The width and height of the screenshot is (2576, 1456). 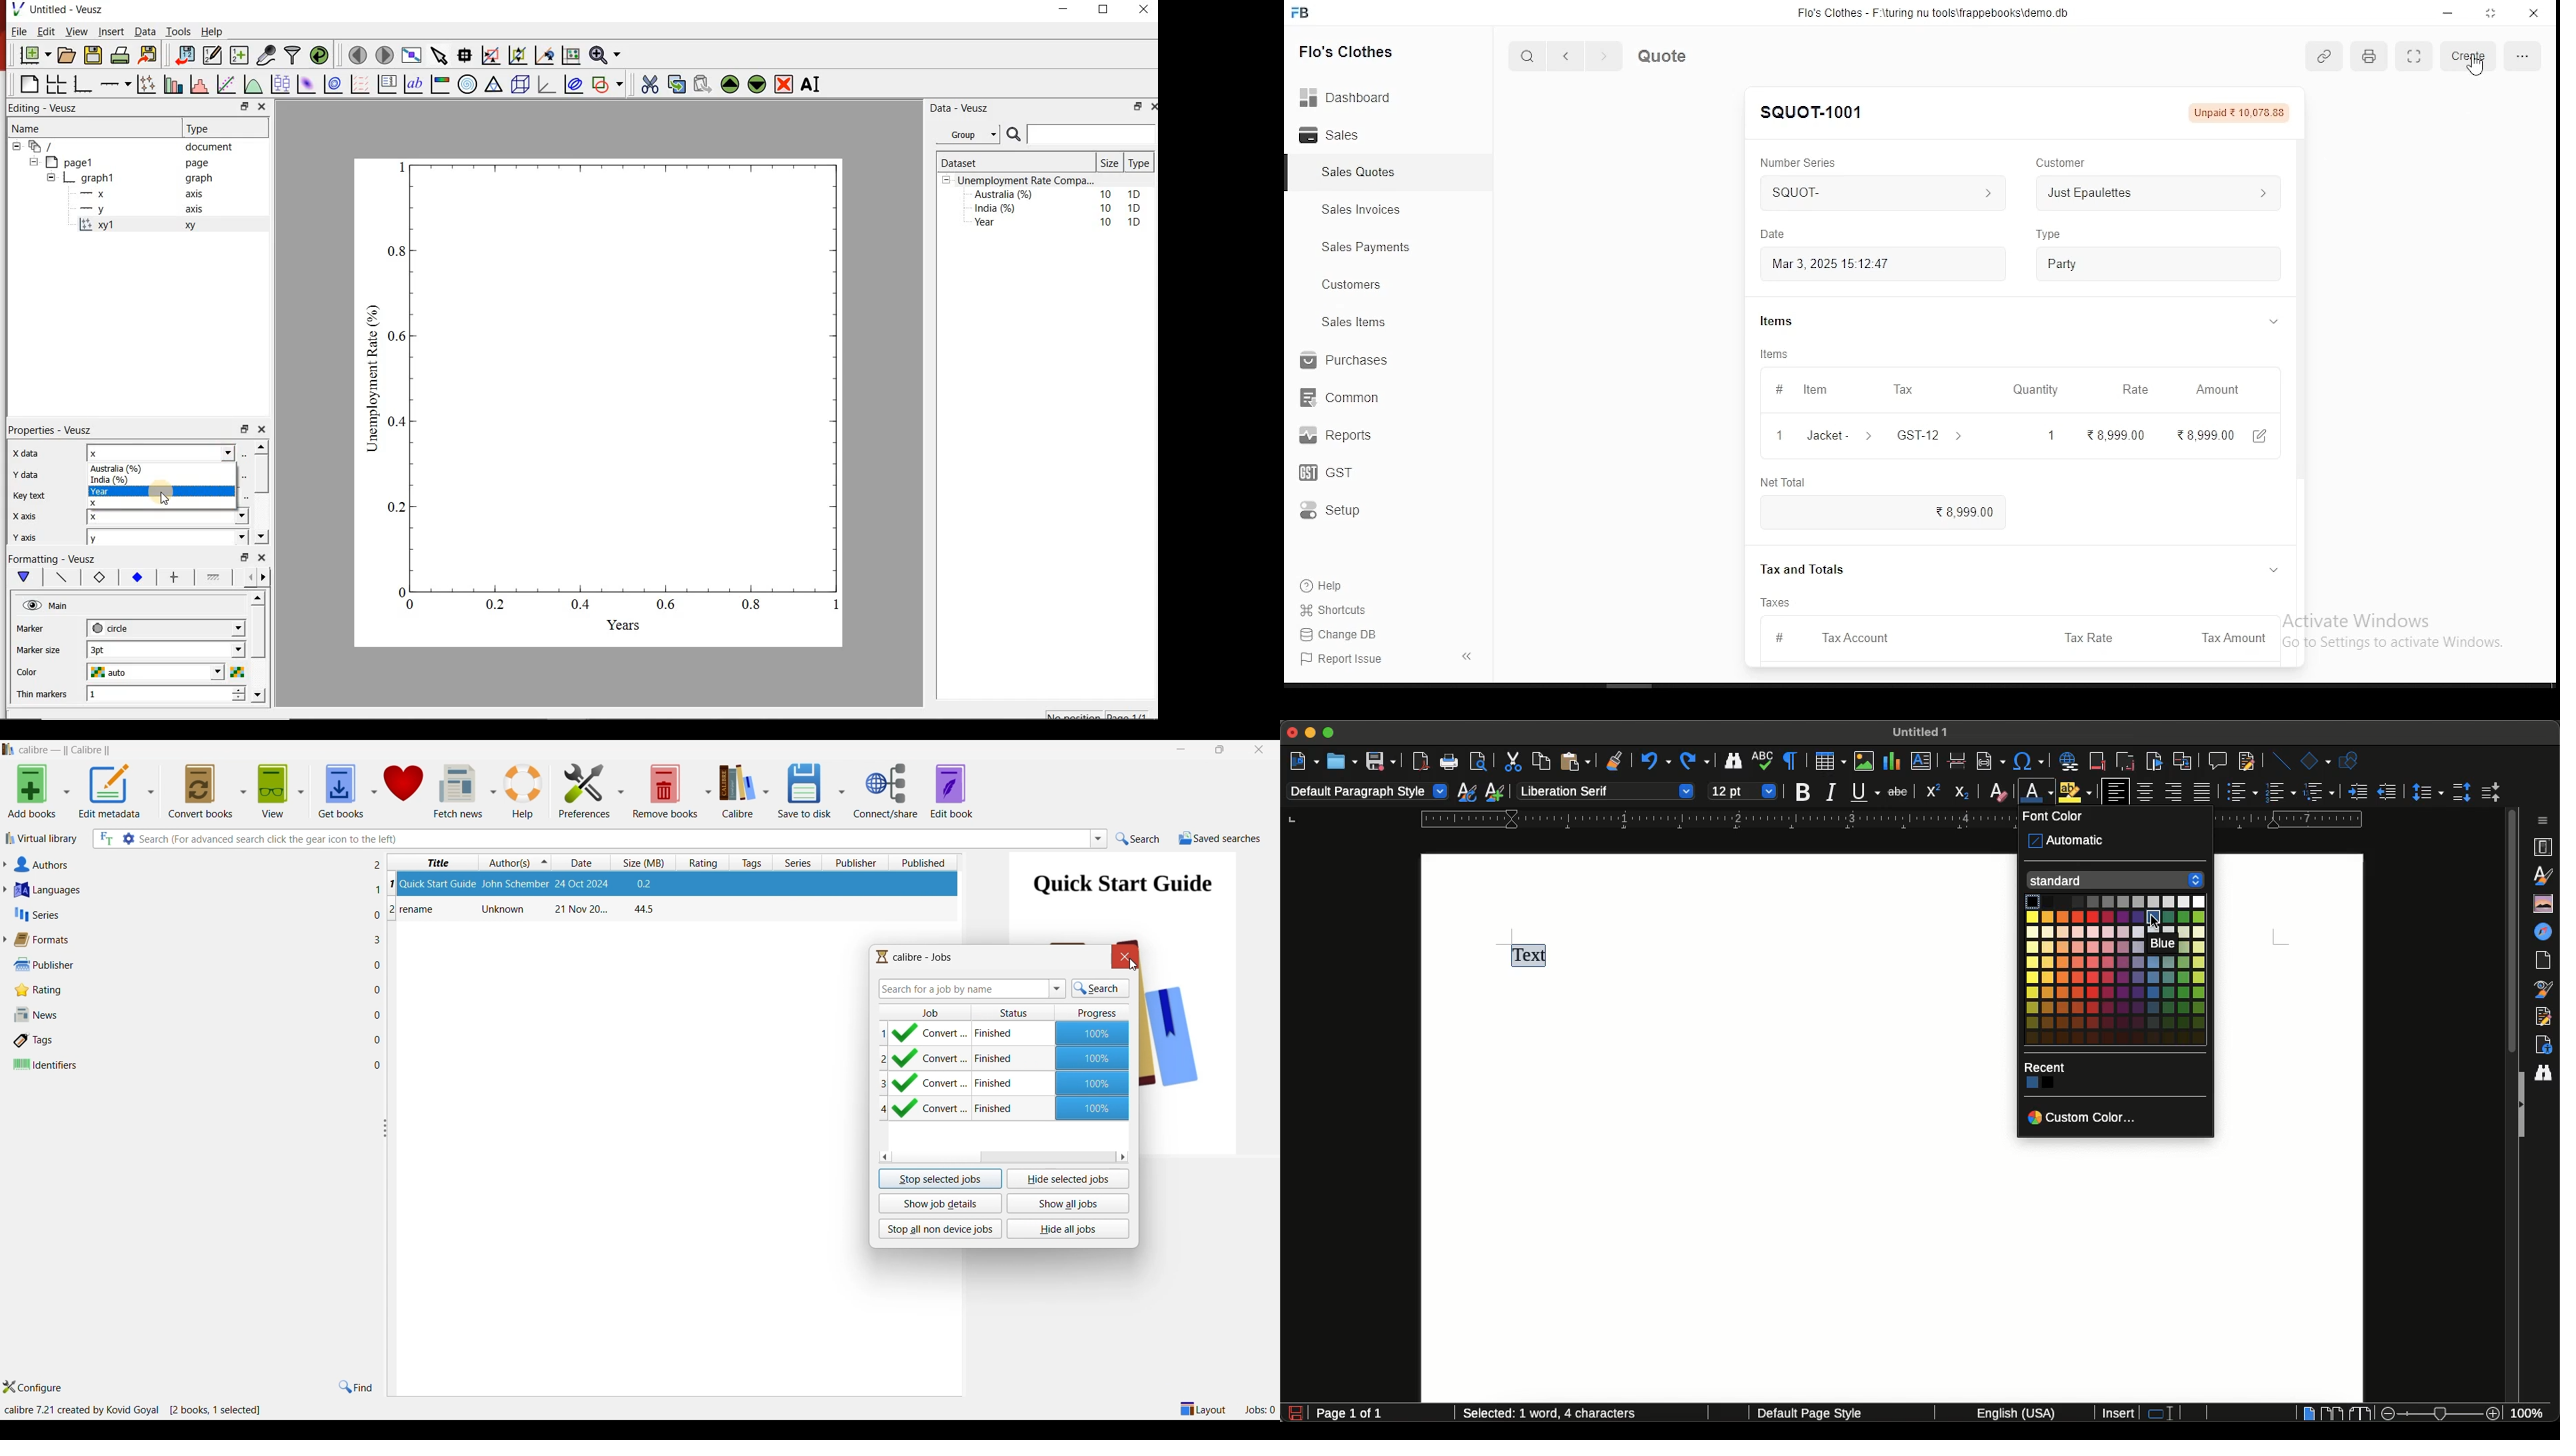 What do you see at coordinates (2244, 112) in the screenshot?
I see `Unpaid 210,075.88` at bounding box center [2244, 112].